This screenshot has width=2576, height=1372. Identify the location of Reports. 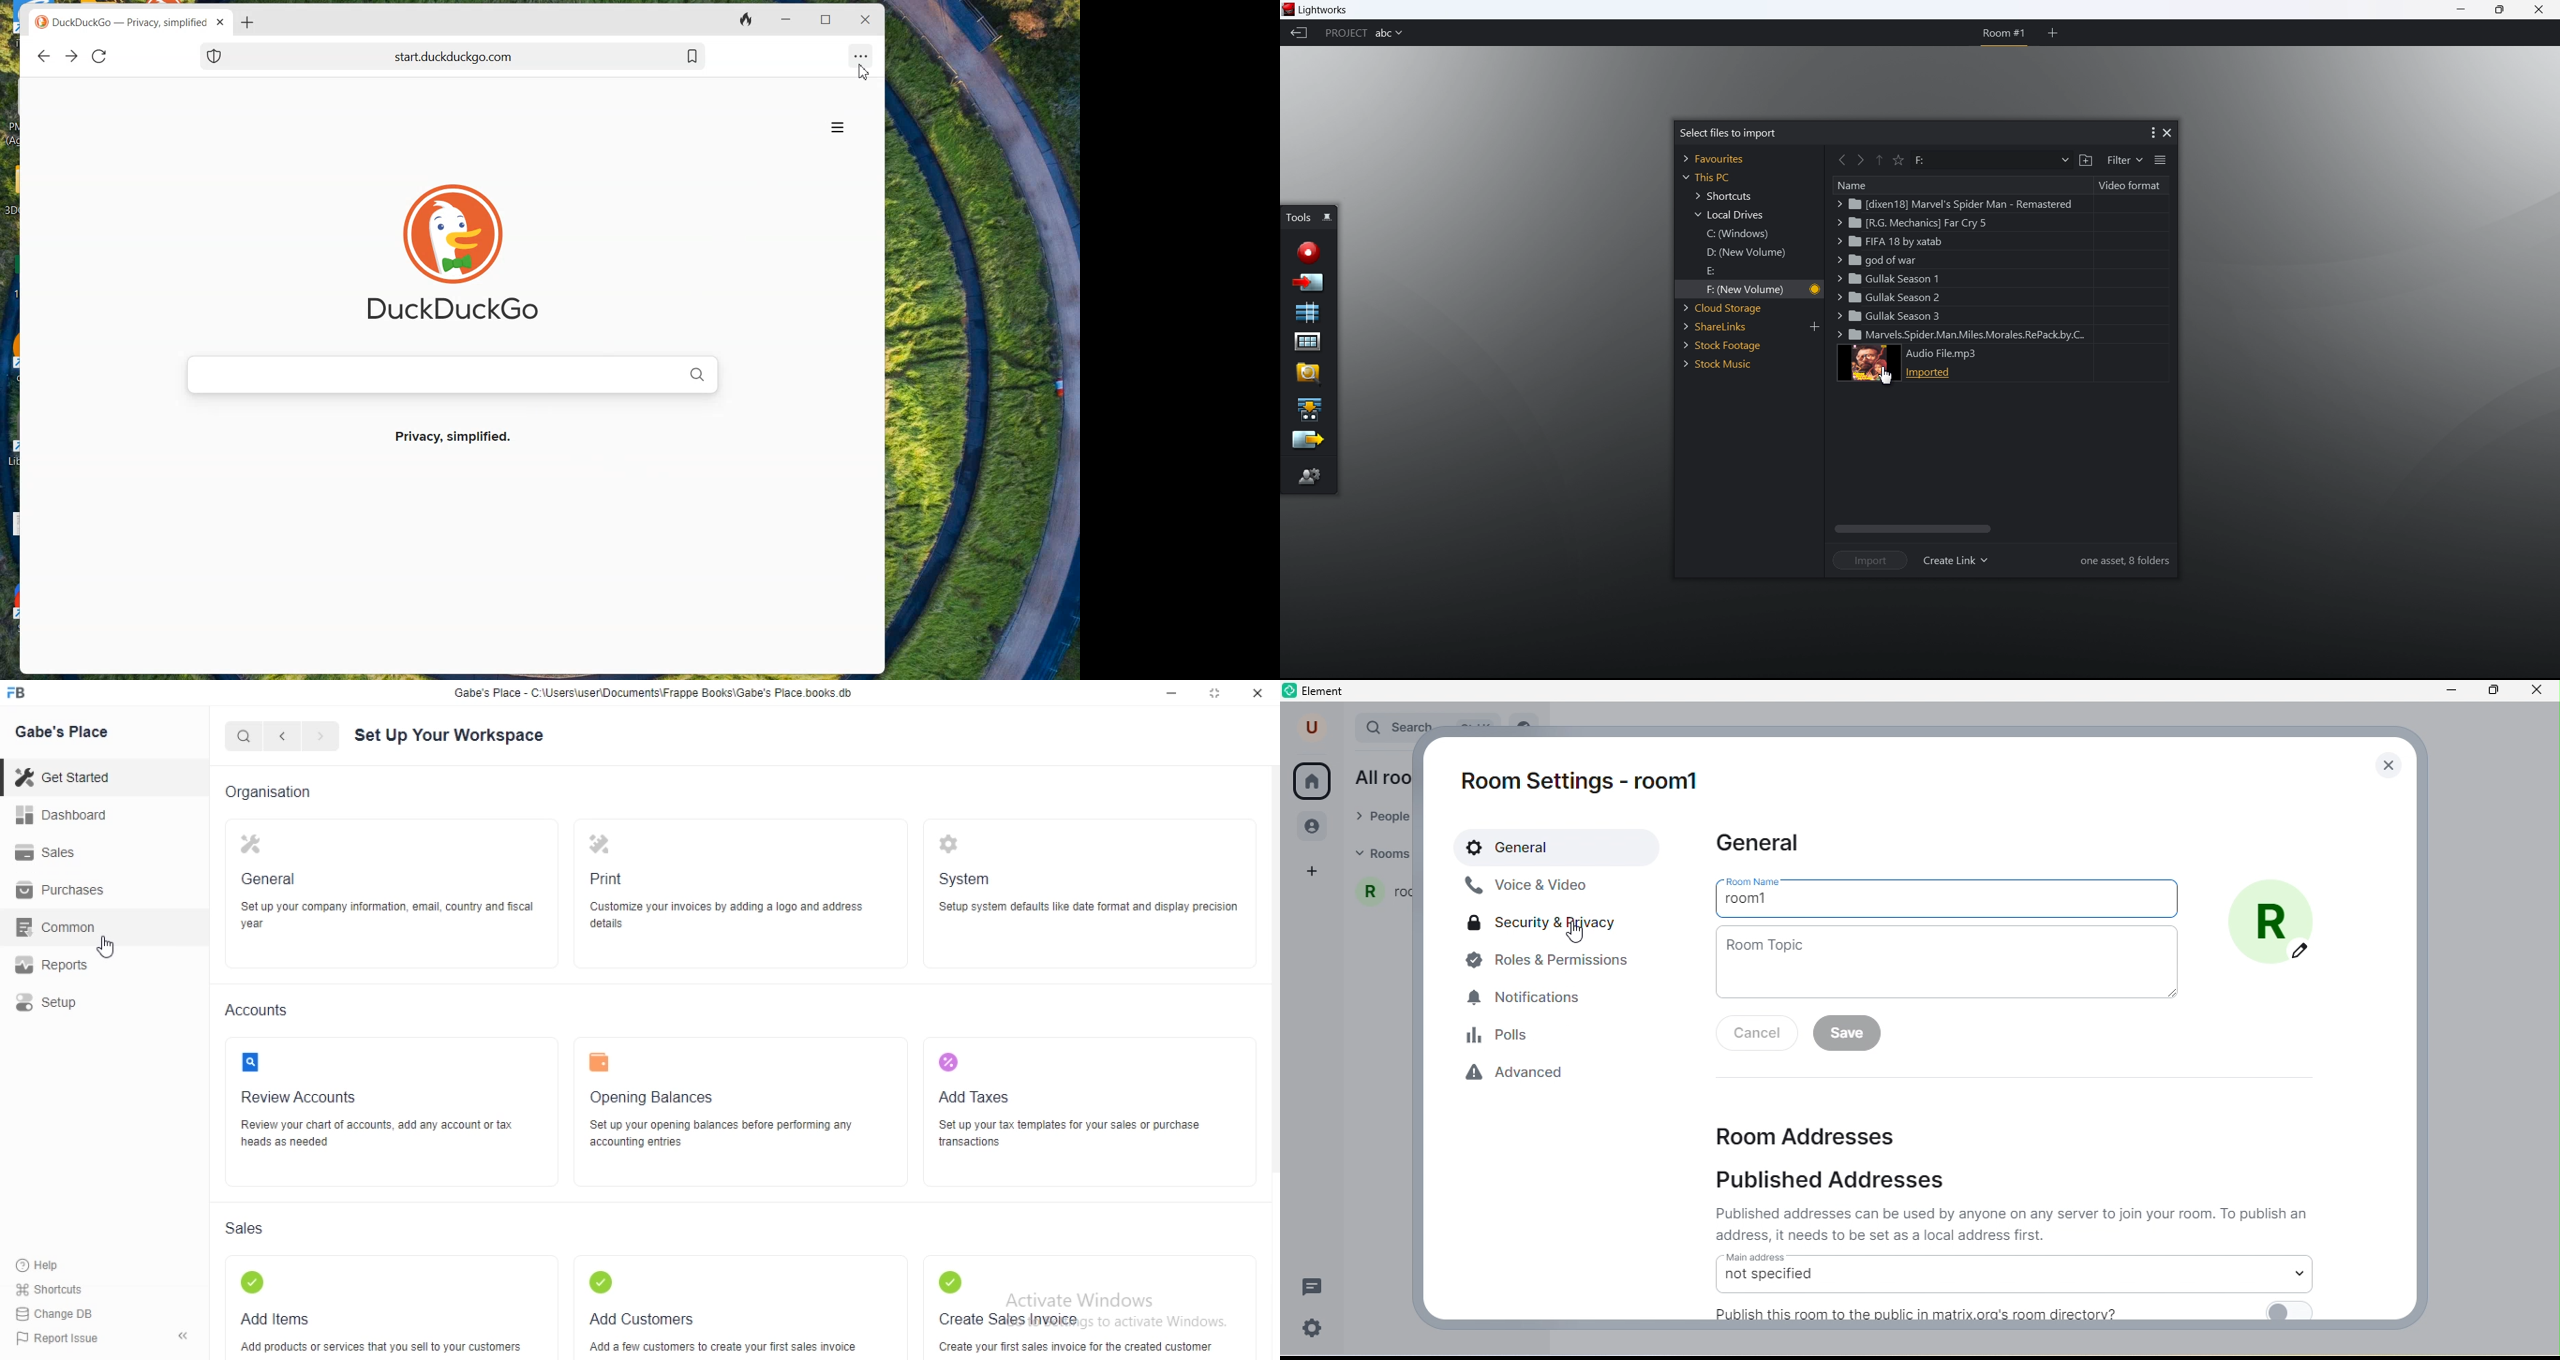
(61, 966).